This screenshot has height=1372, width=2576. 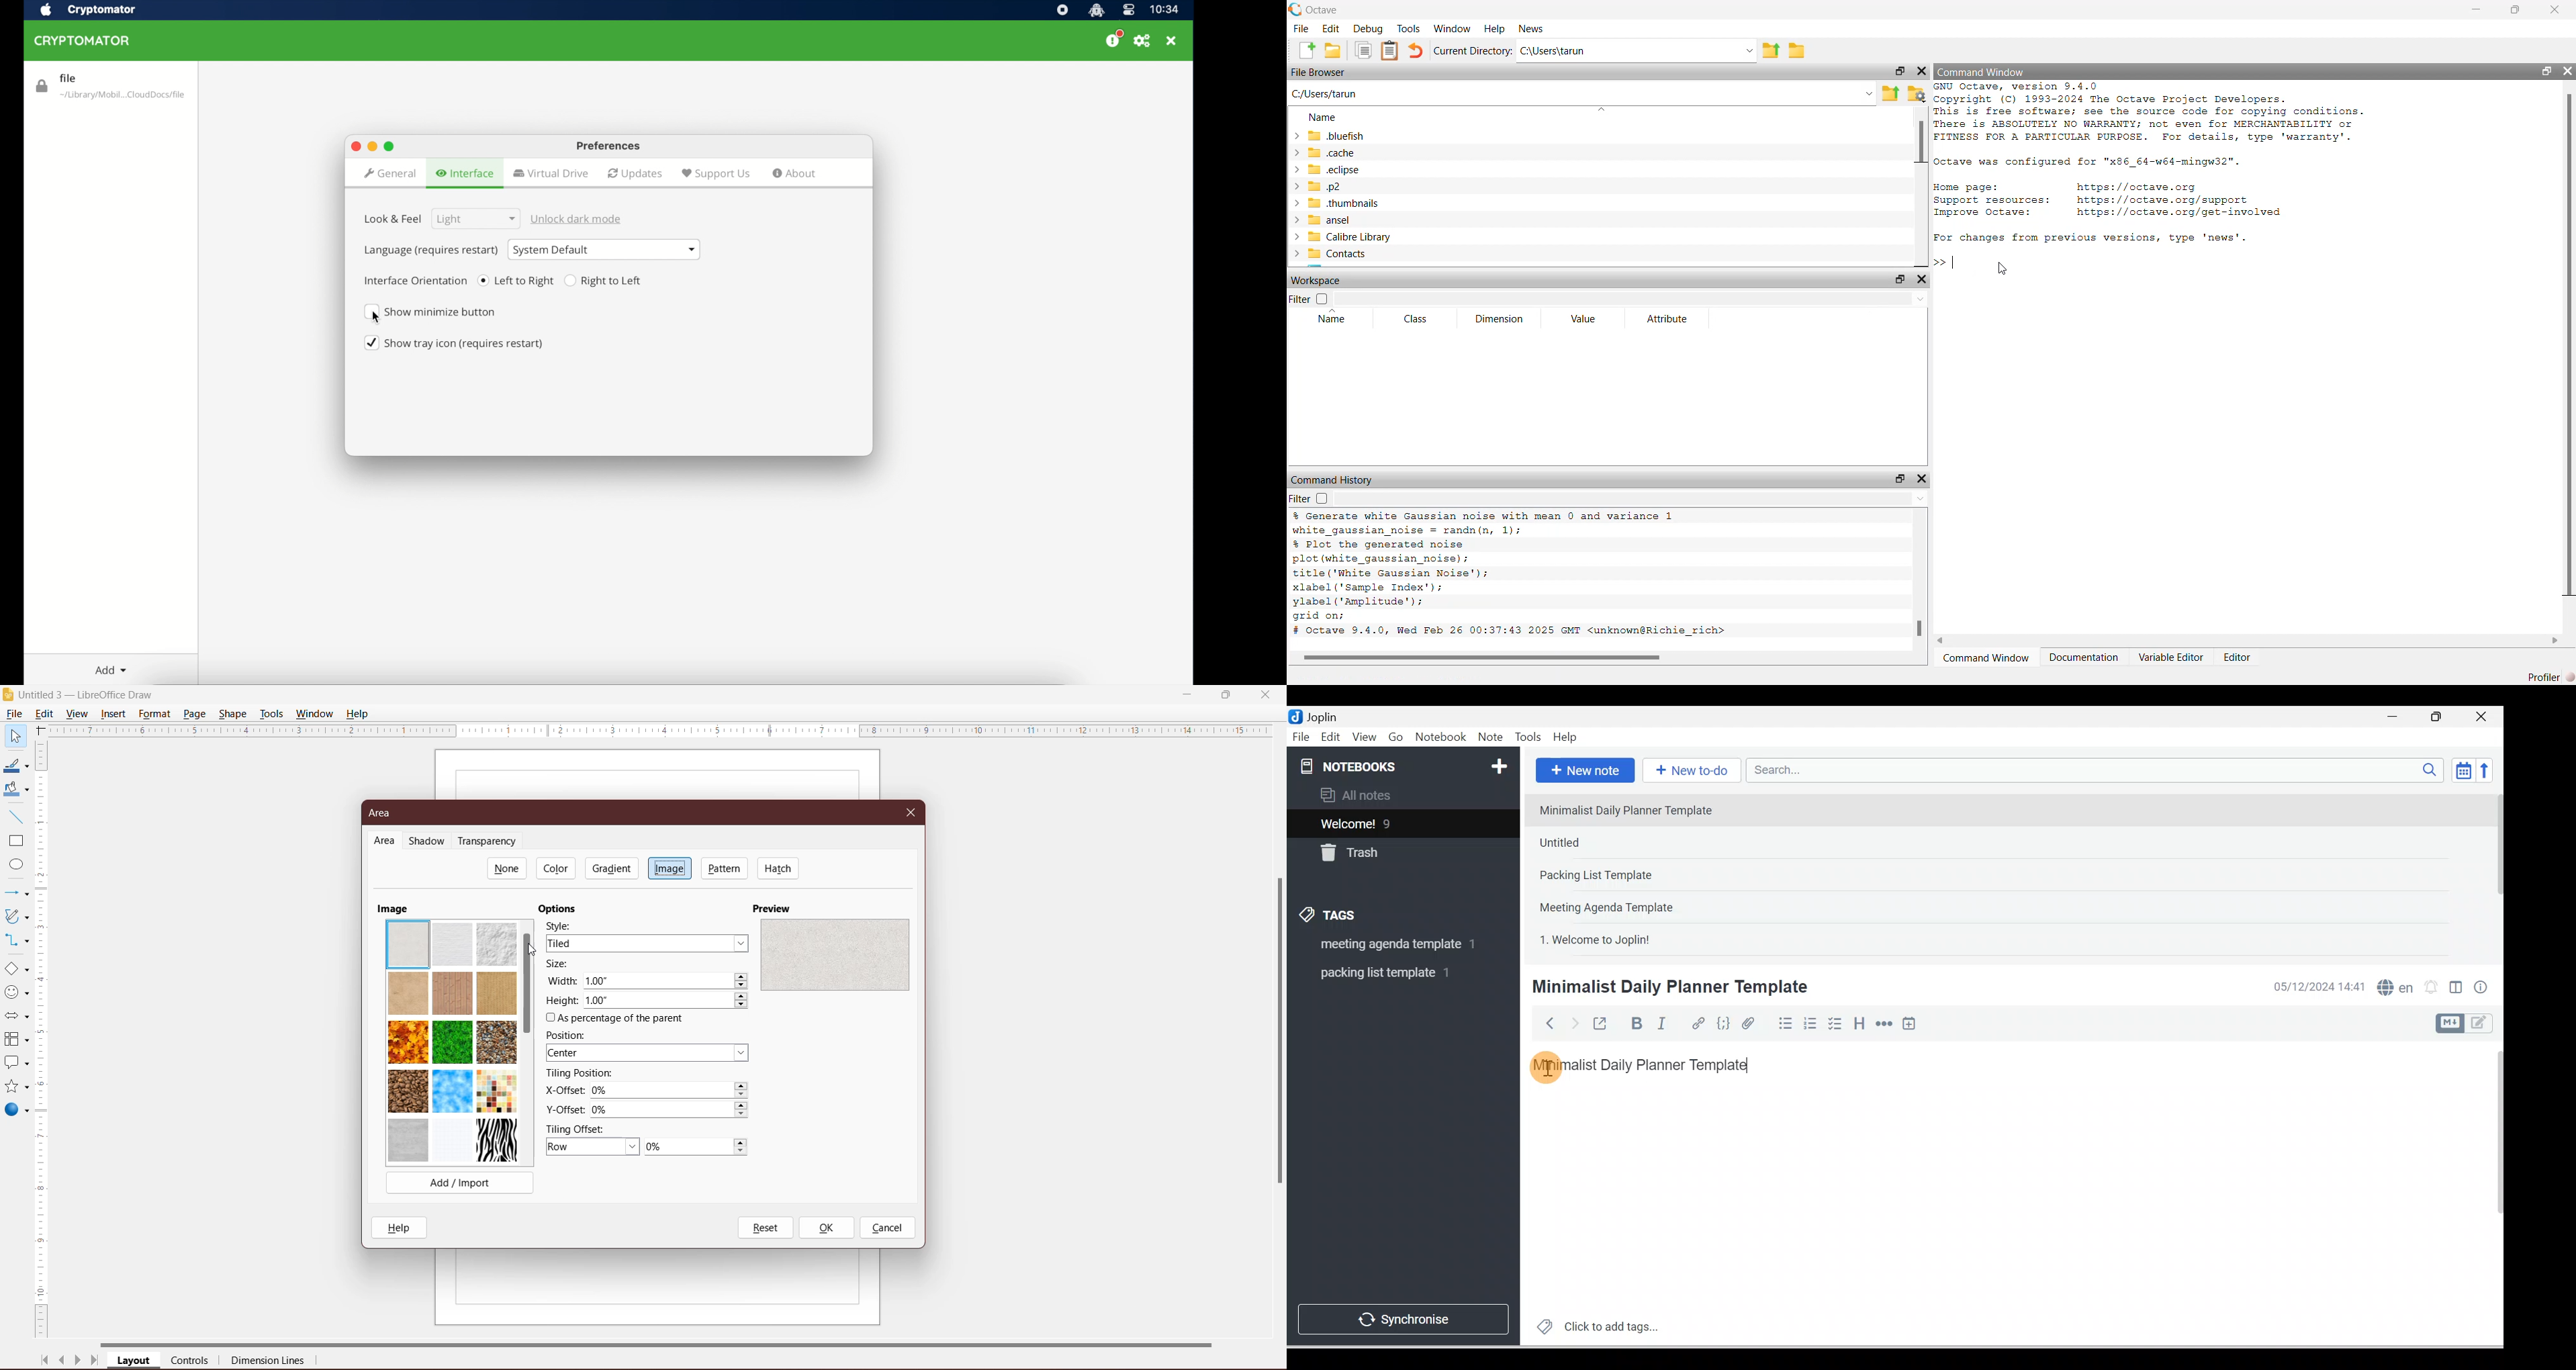 What do you see at coordinates (1332, 28) in the screenshot?
I see `edit` at bounding box center [1332, 28].